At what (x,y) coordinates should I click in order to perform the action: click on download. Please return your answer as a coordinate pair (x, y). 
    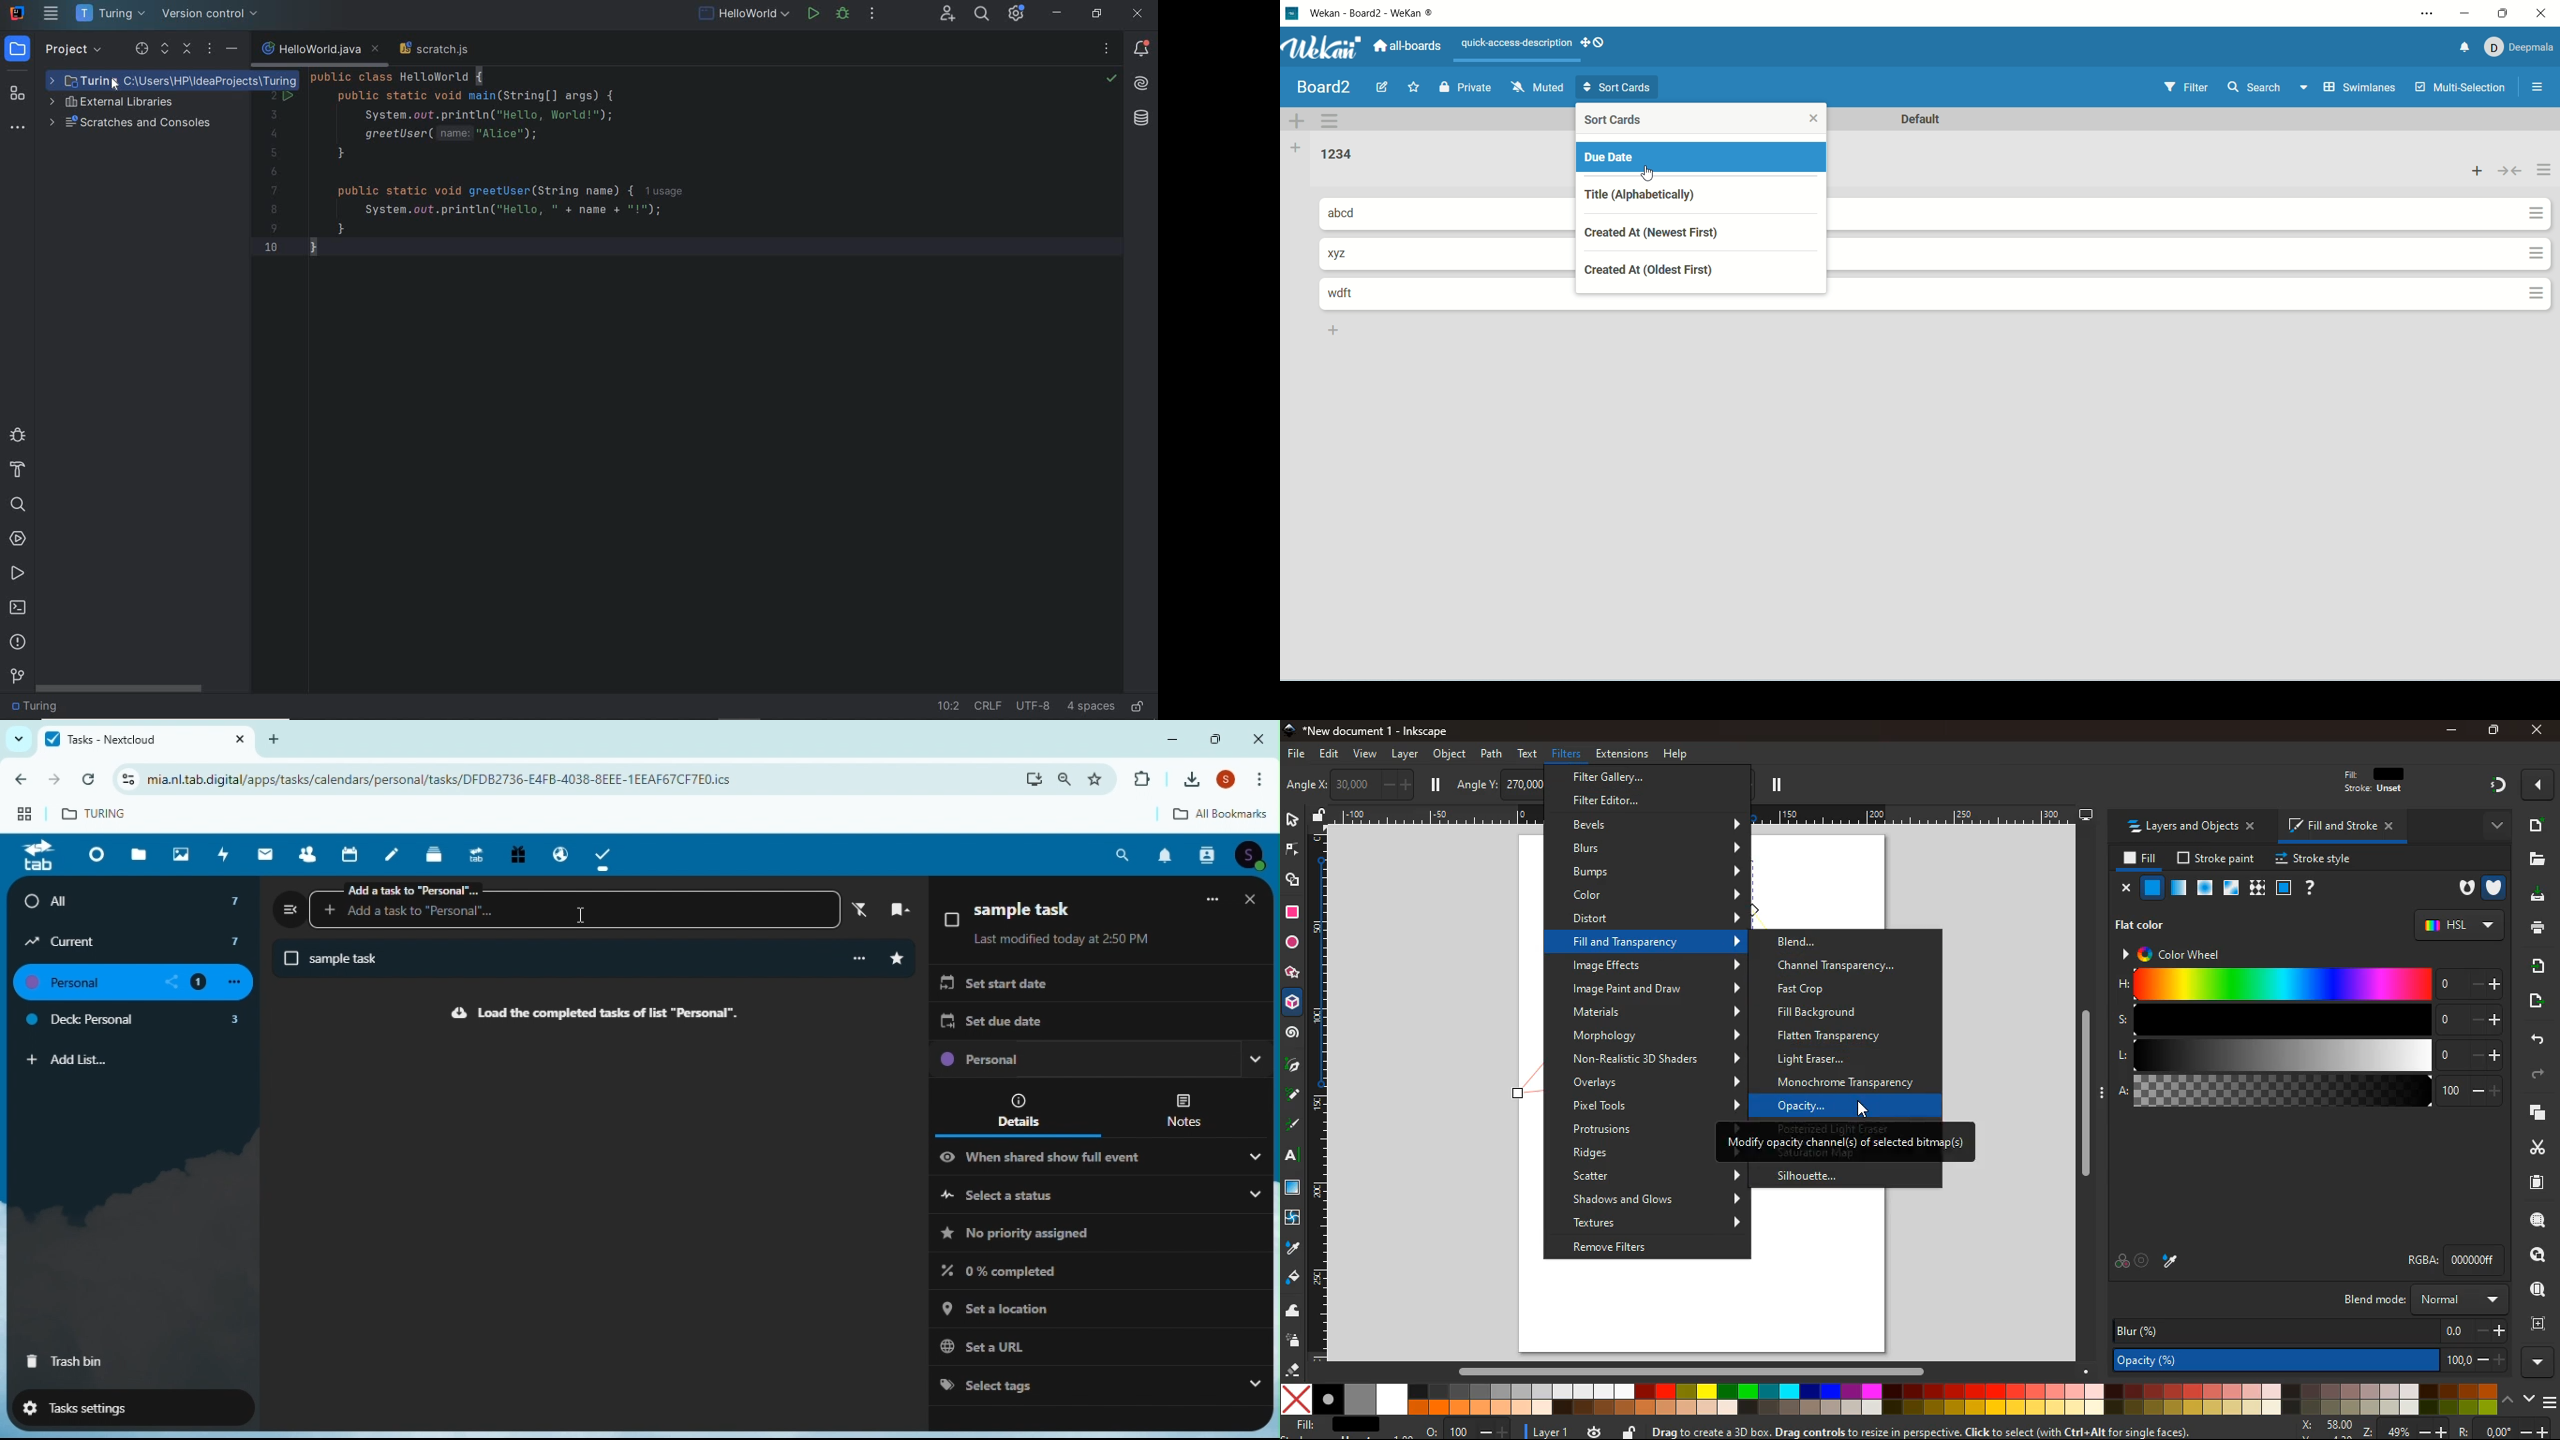
    Looking at the image, I should click on (1034, 779).